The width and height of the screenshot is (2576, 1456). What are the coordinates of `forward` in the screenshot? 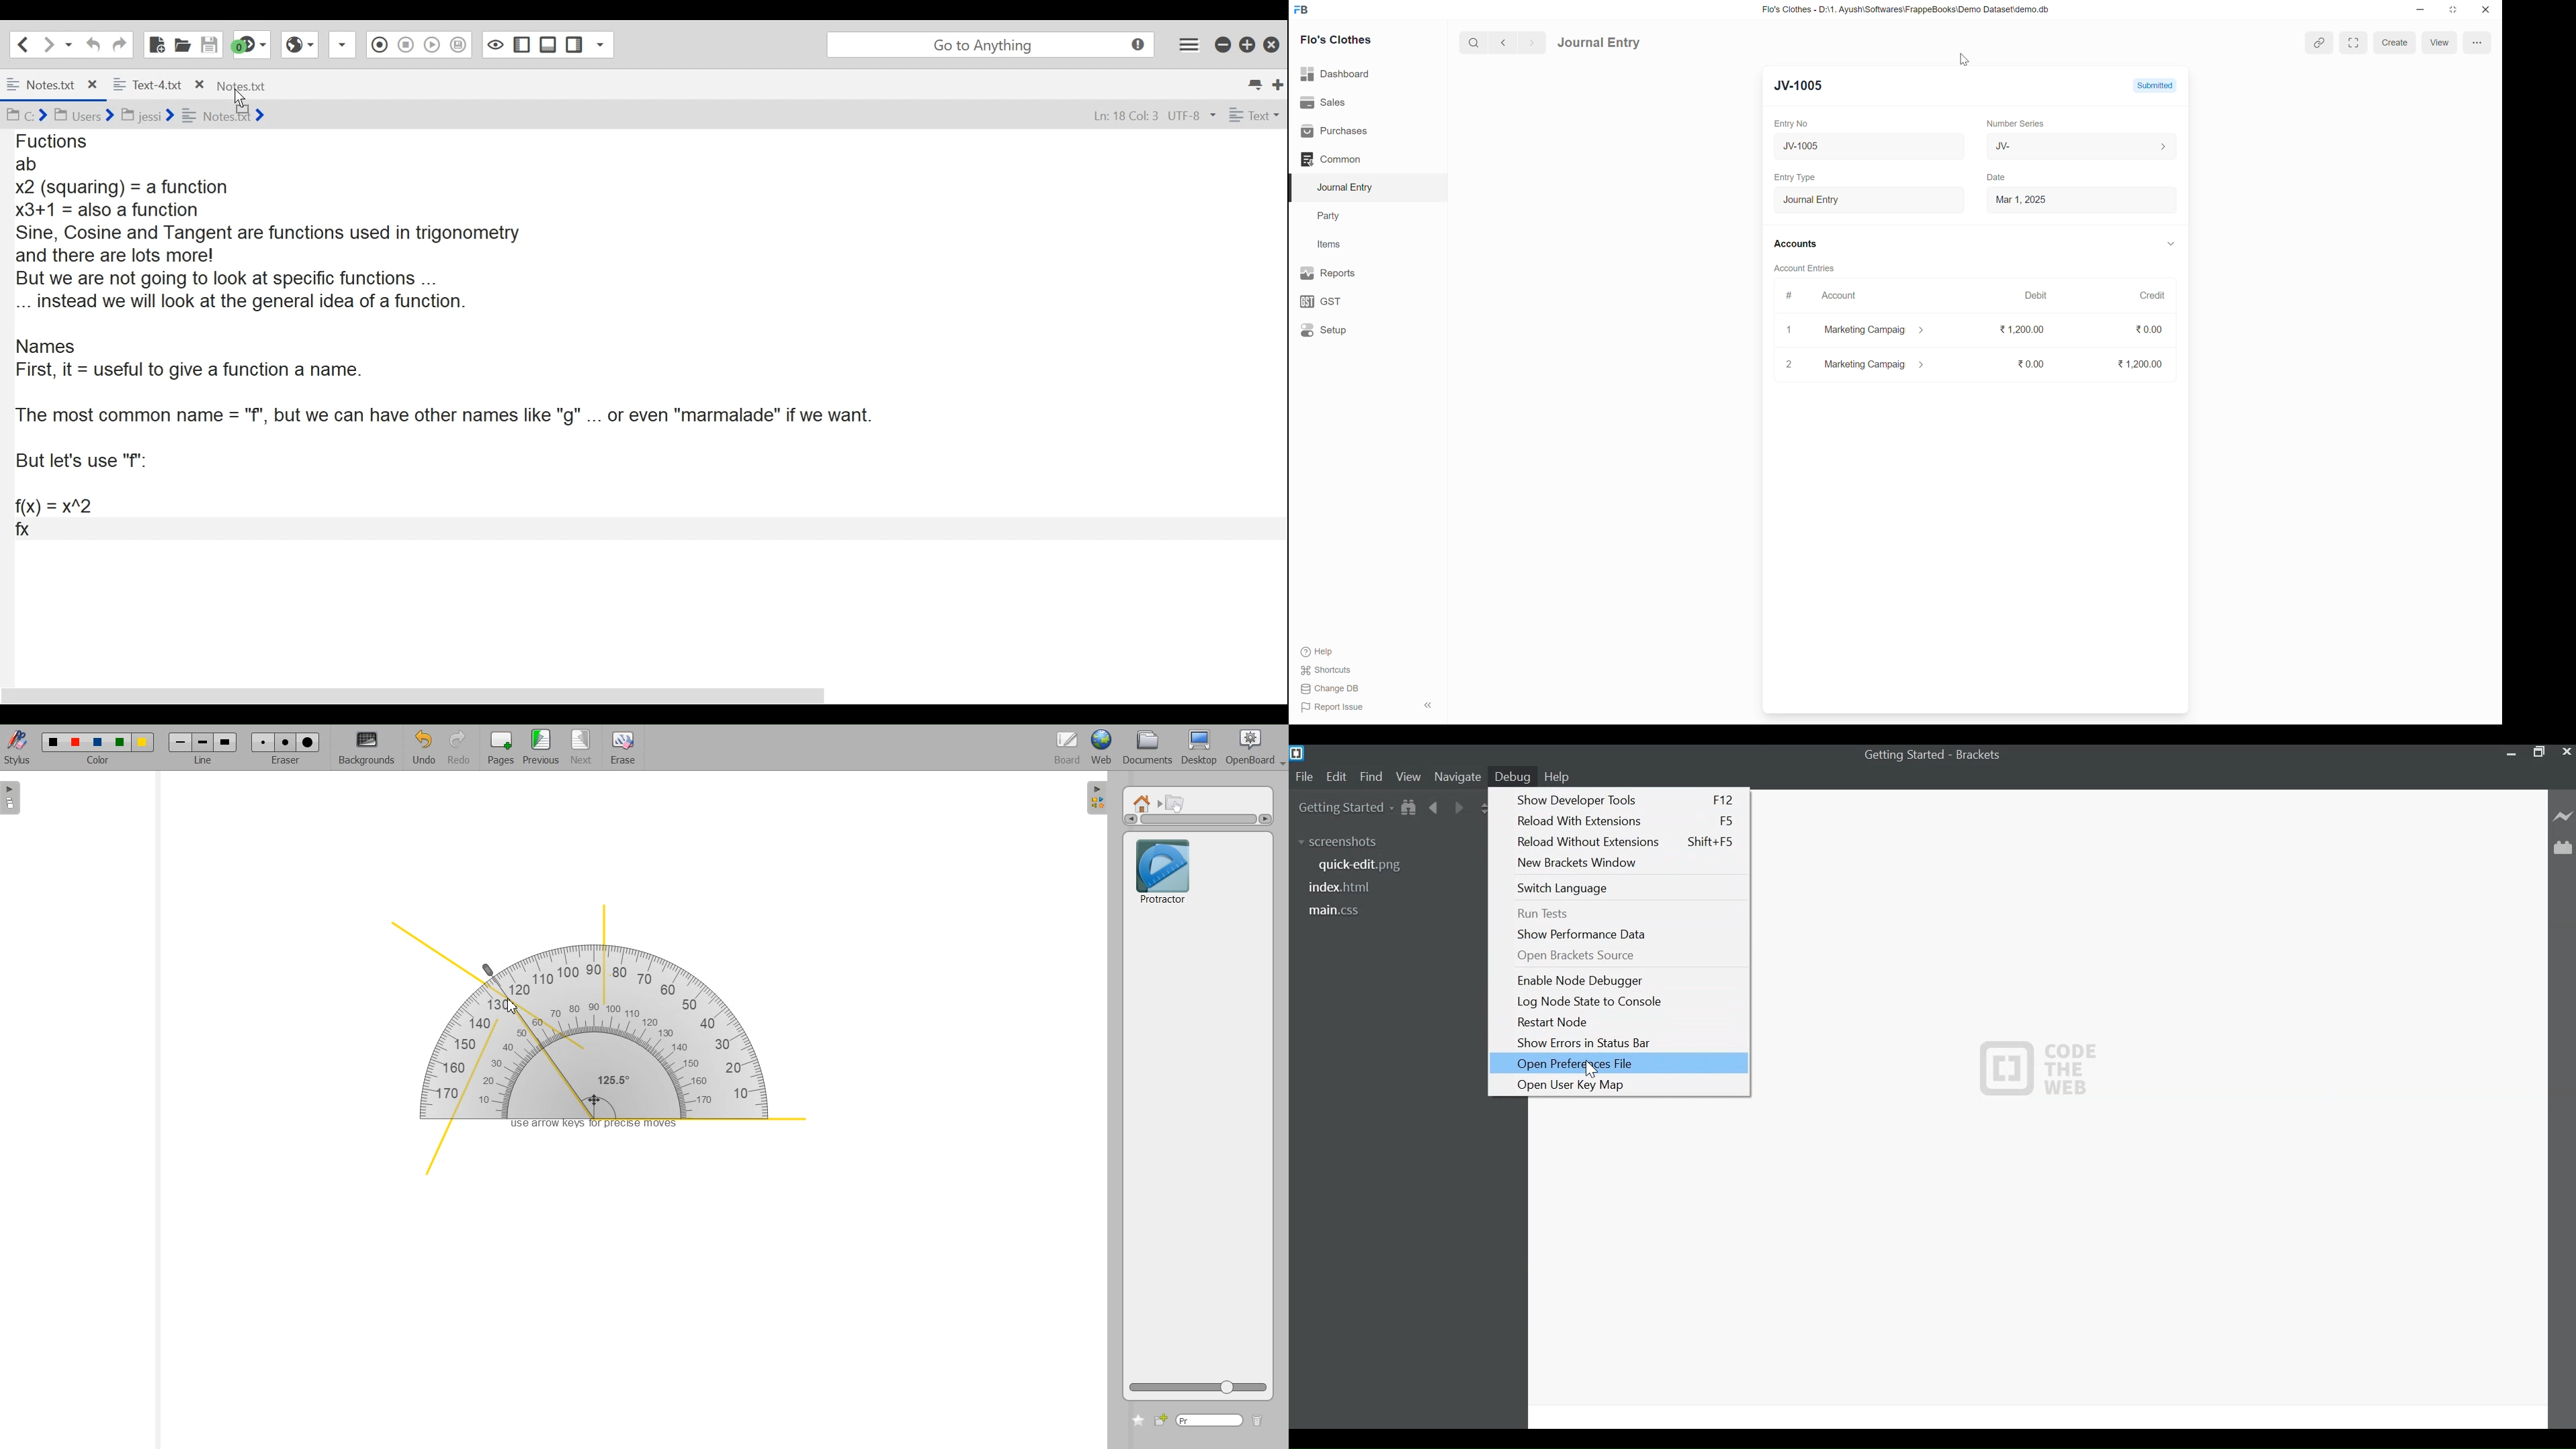 It's located at (1529, 43).